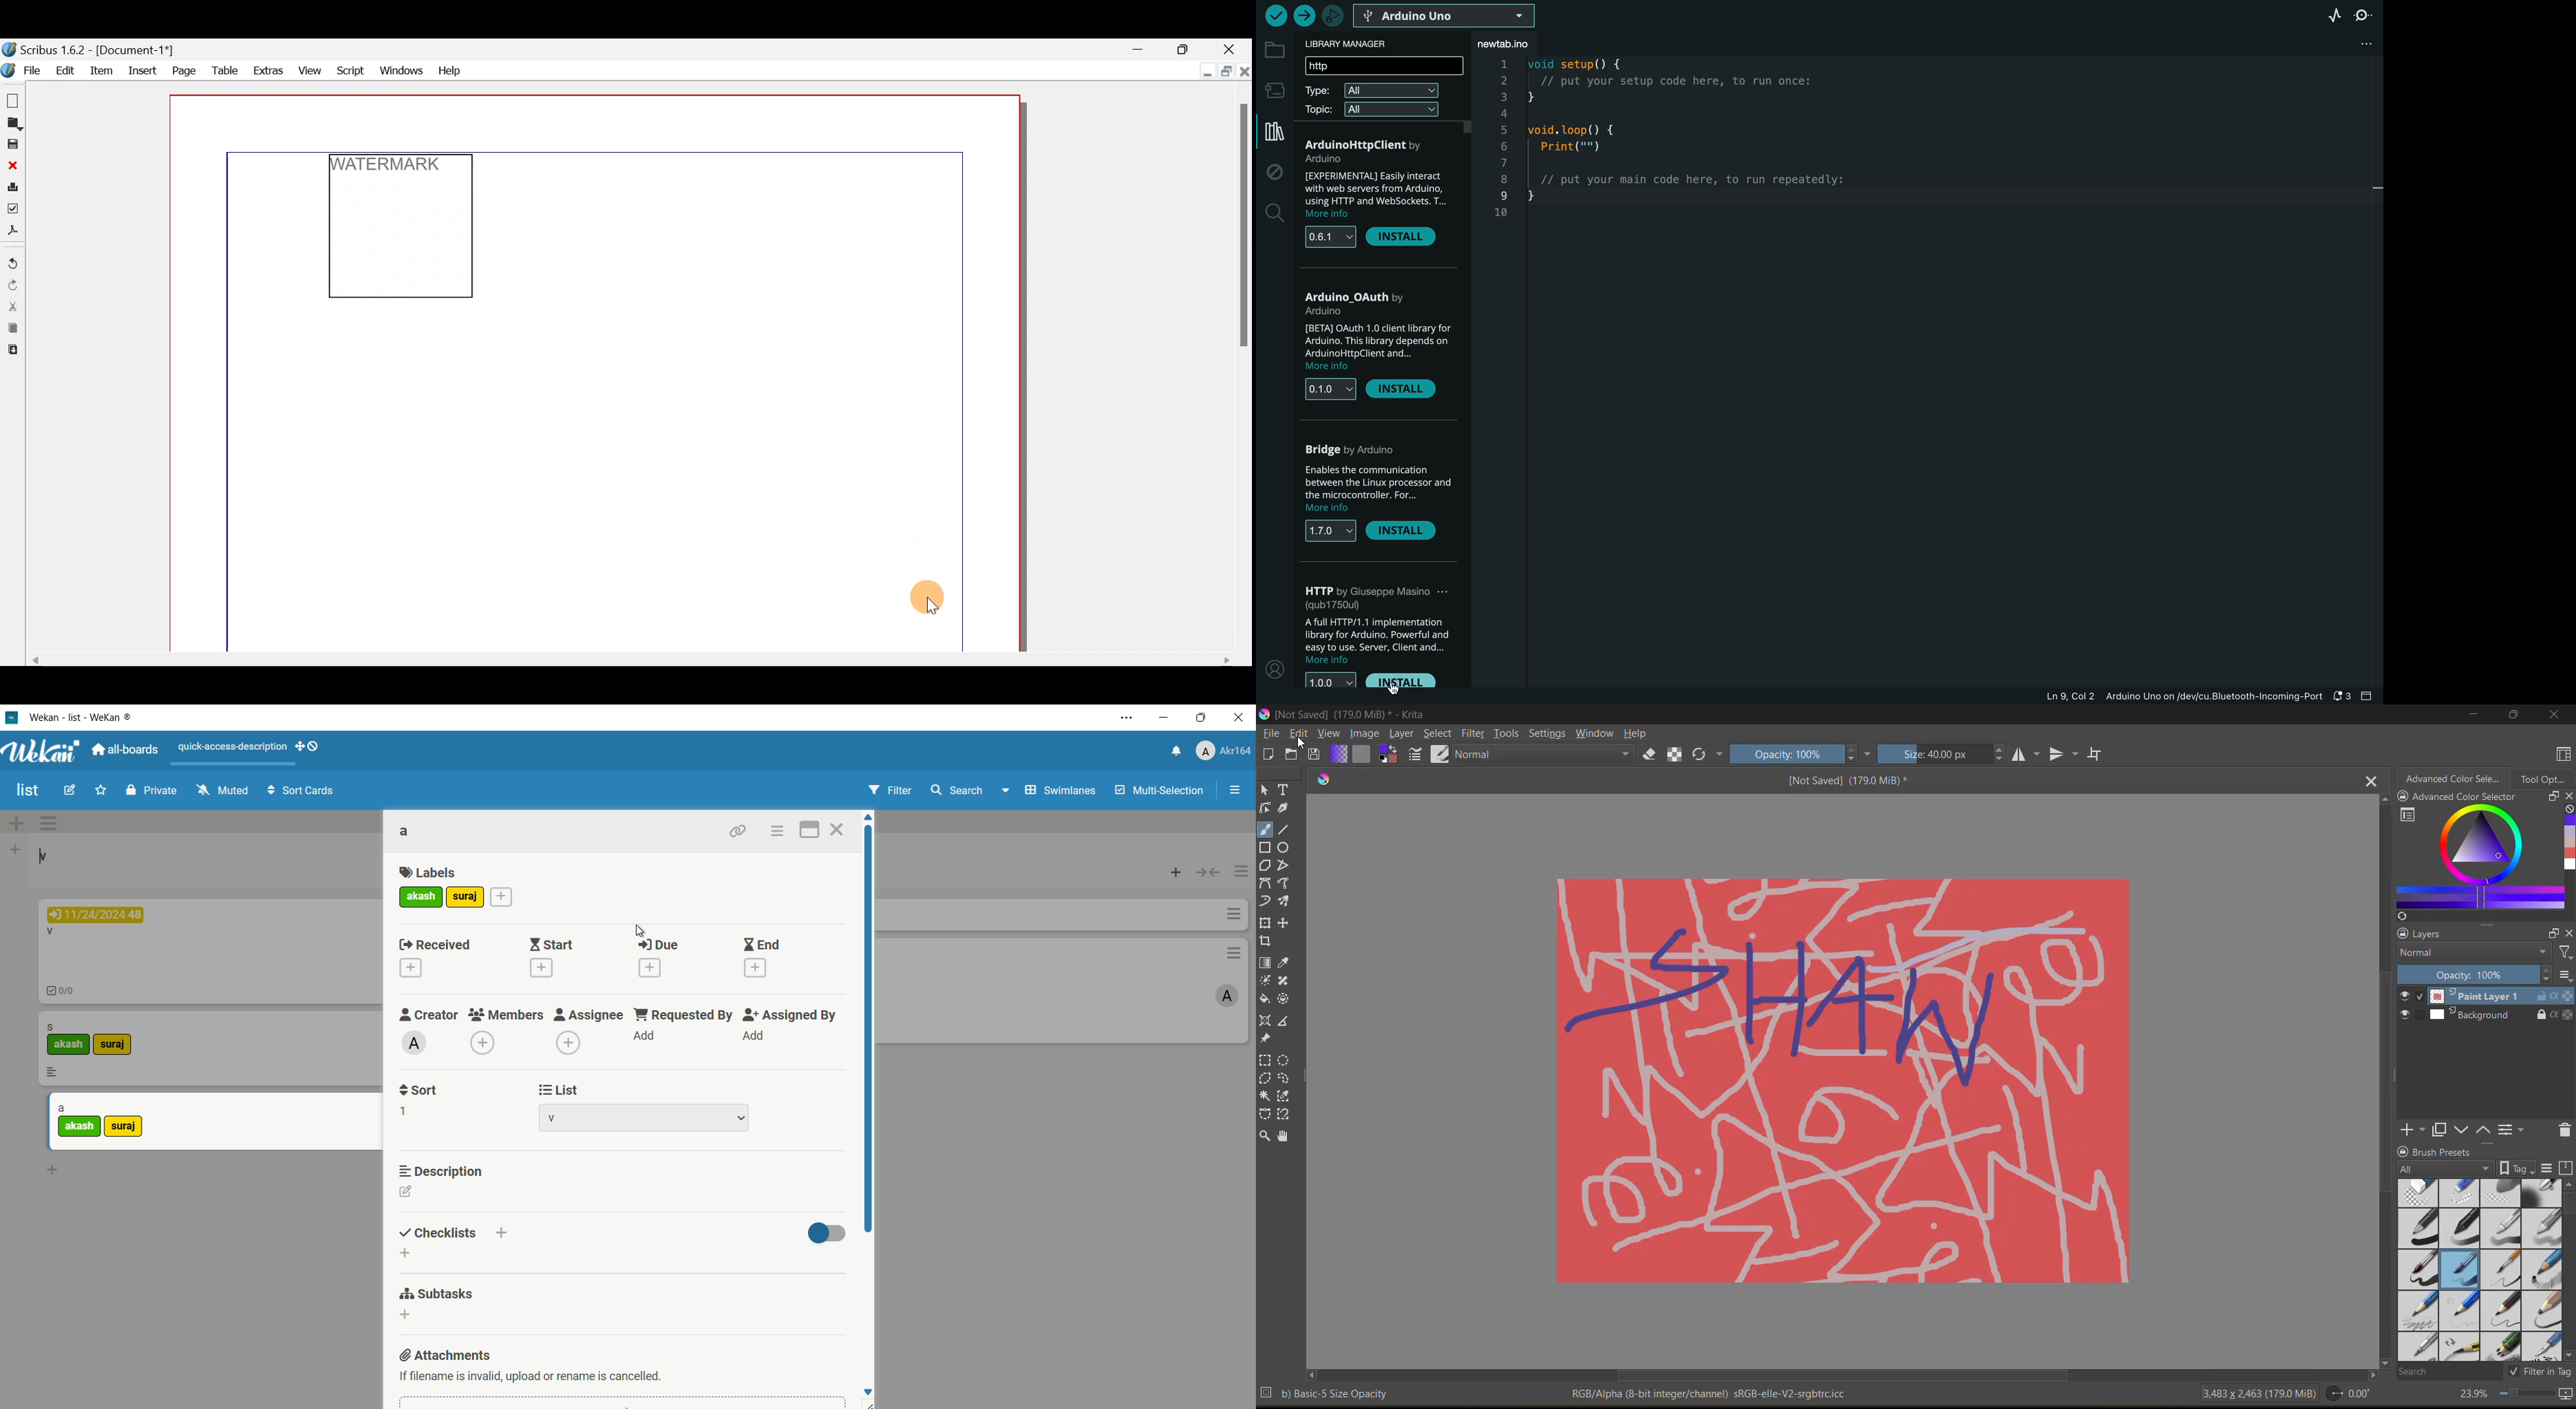 The width and height of the screenshot is (2576, 1428). I want to click on ellipse tool, so click(1285, 848).